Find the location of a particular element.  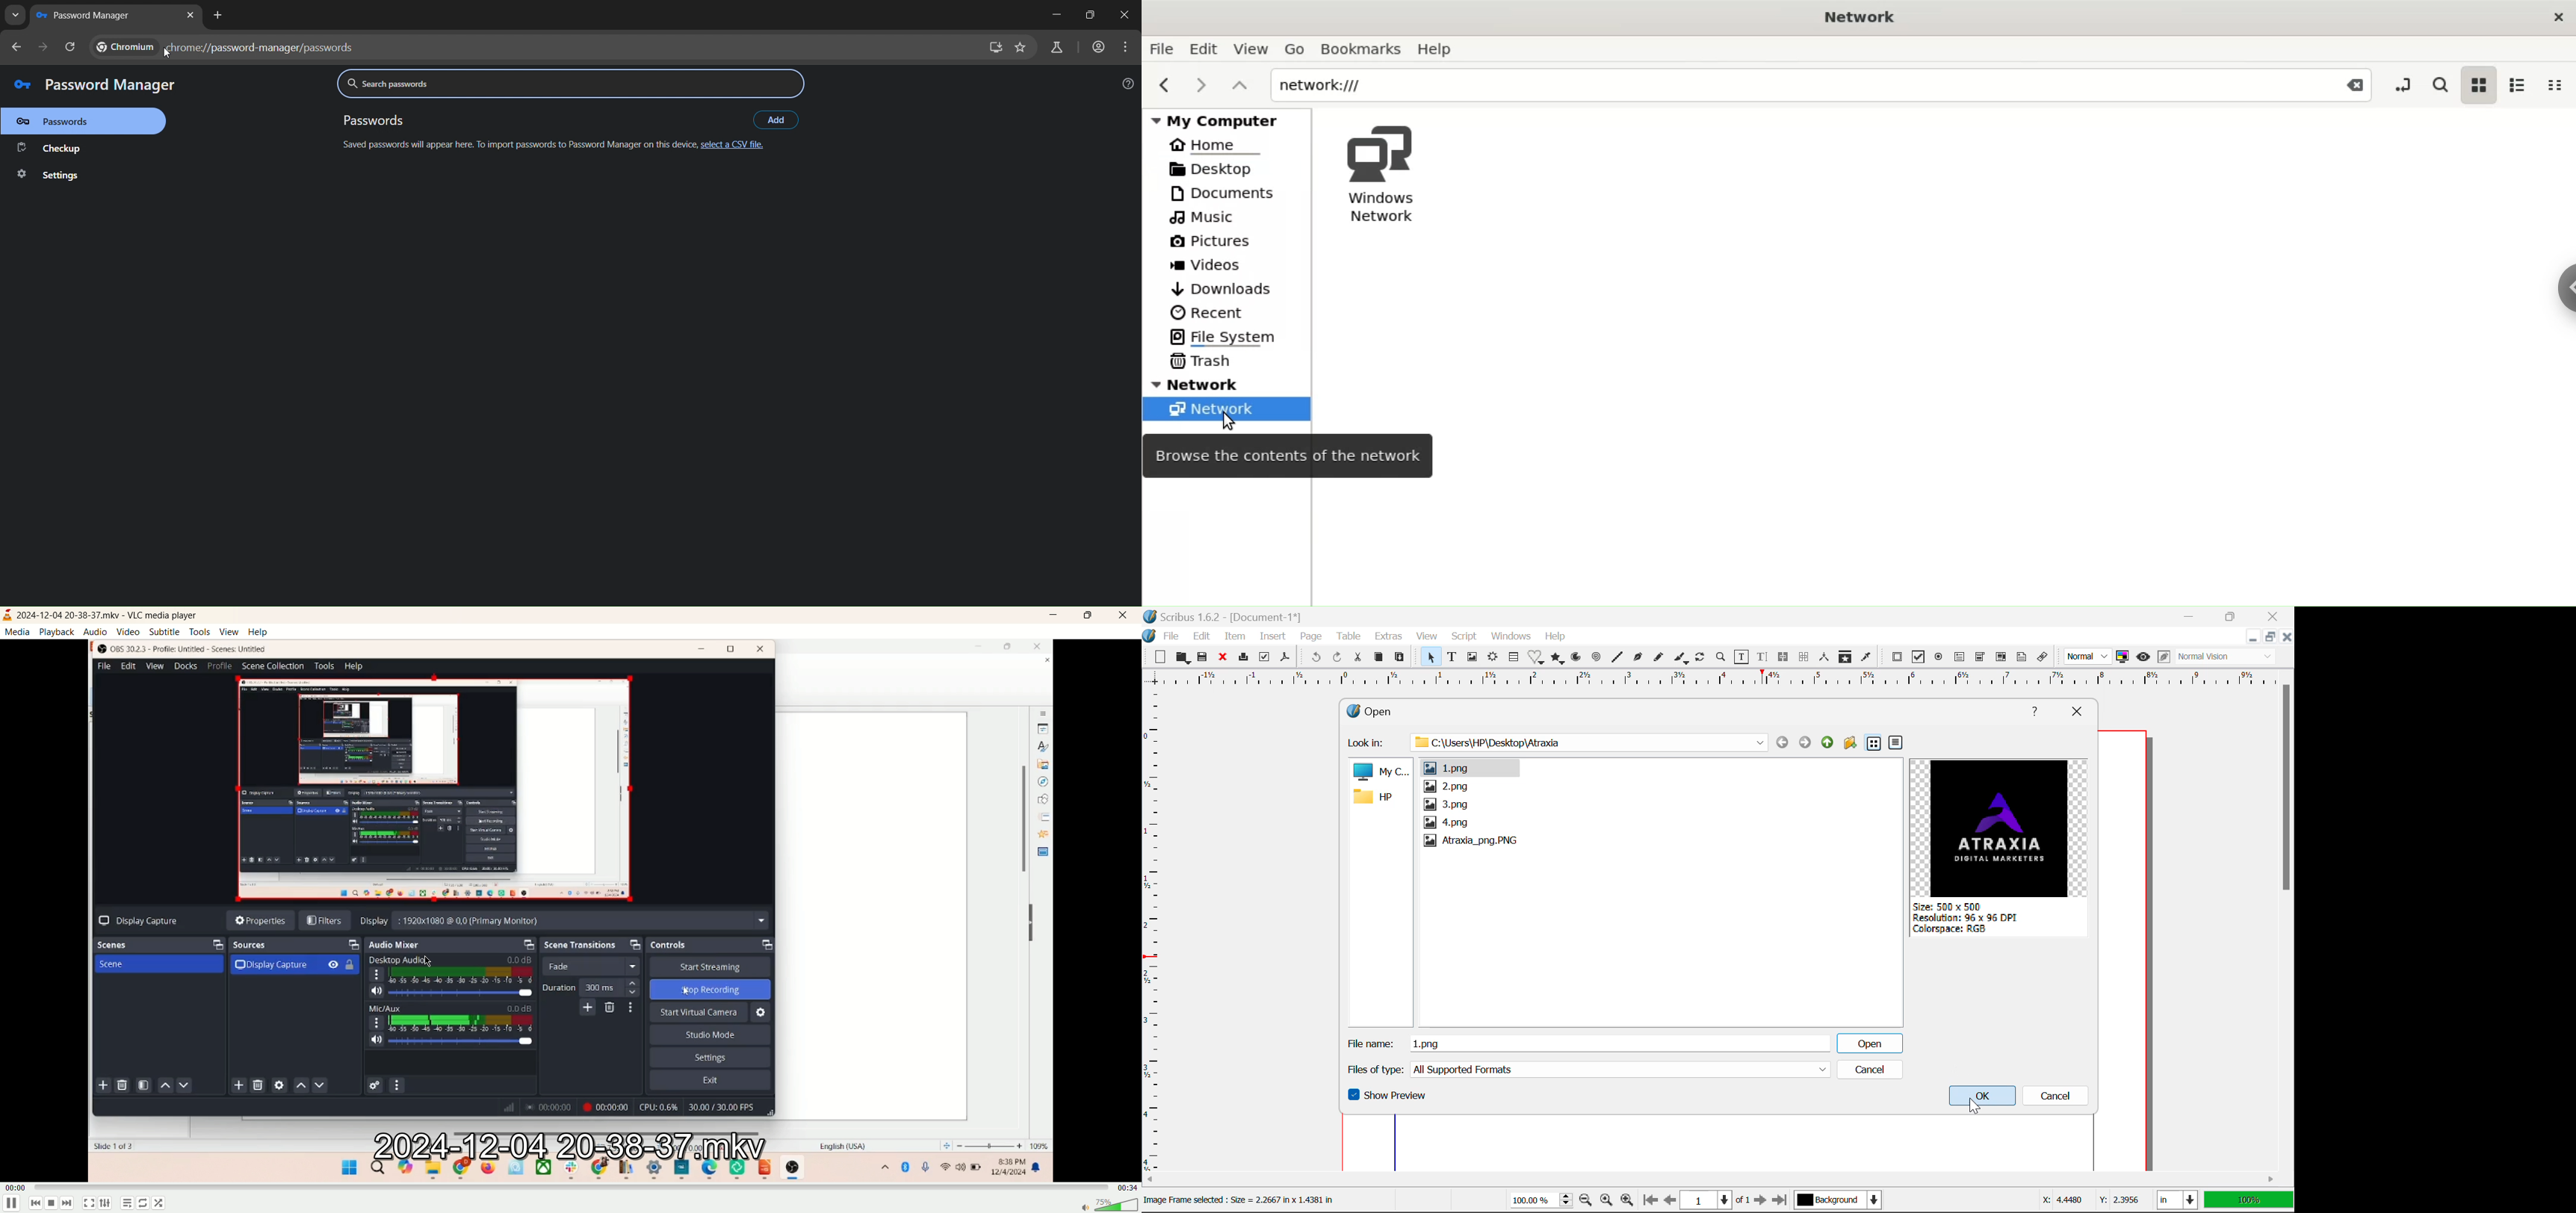

Previous is located at coordinates (1671, 1201).